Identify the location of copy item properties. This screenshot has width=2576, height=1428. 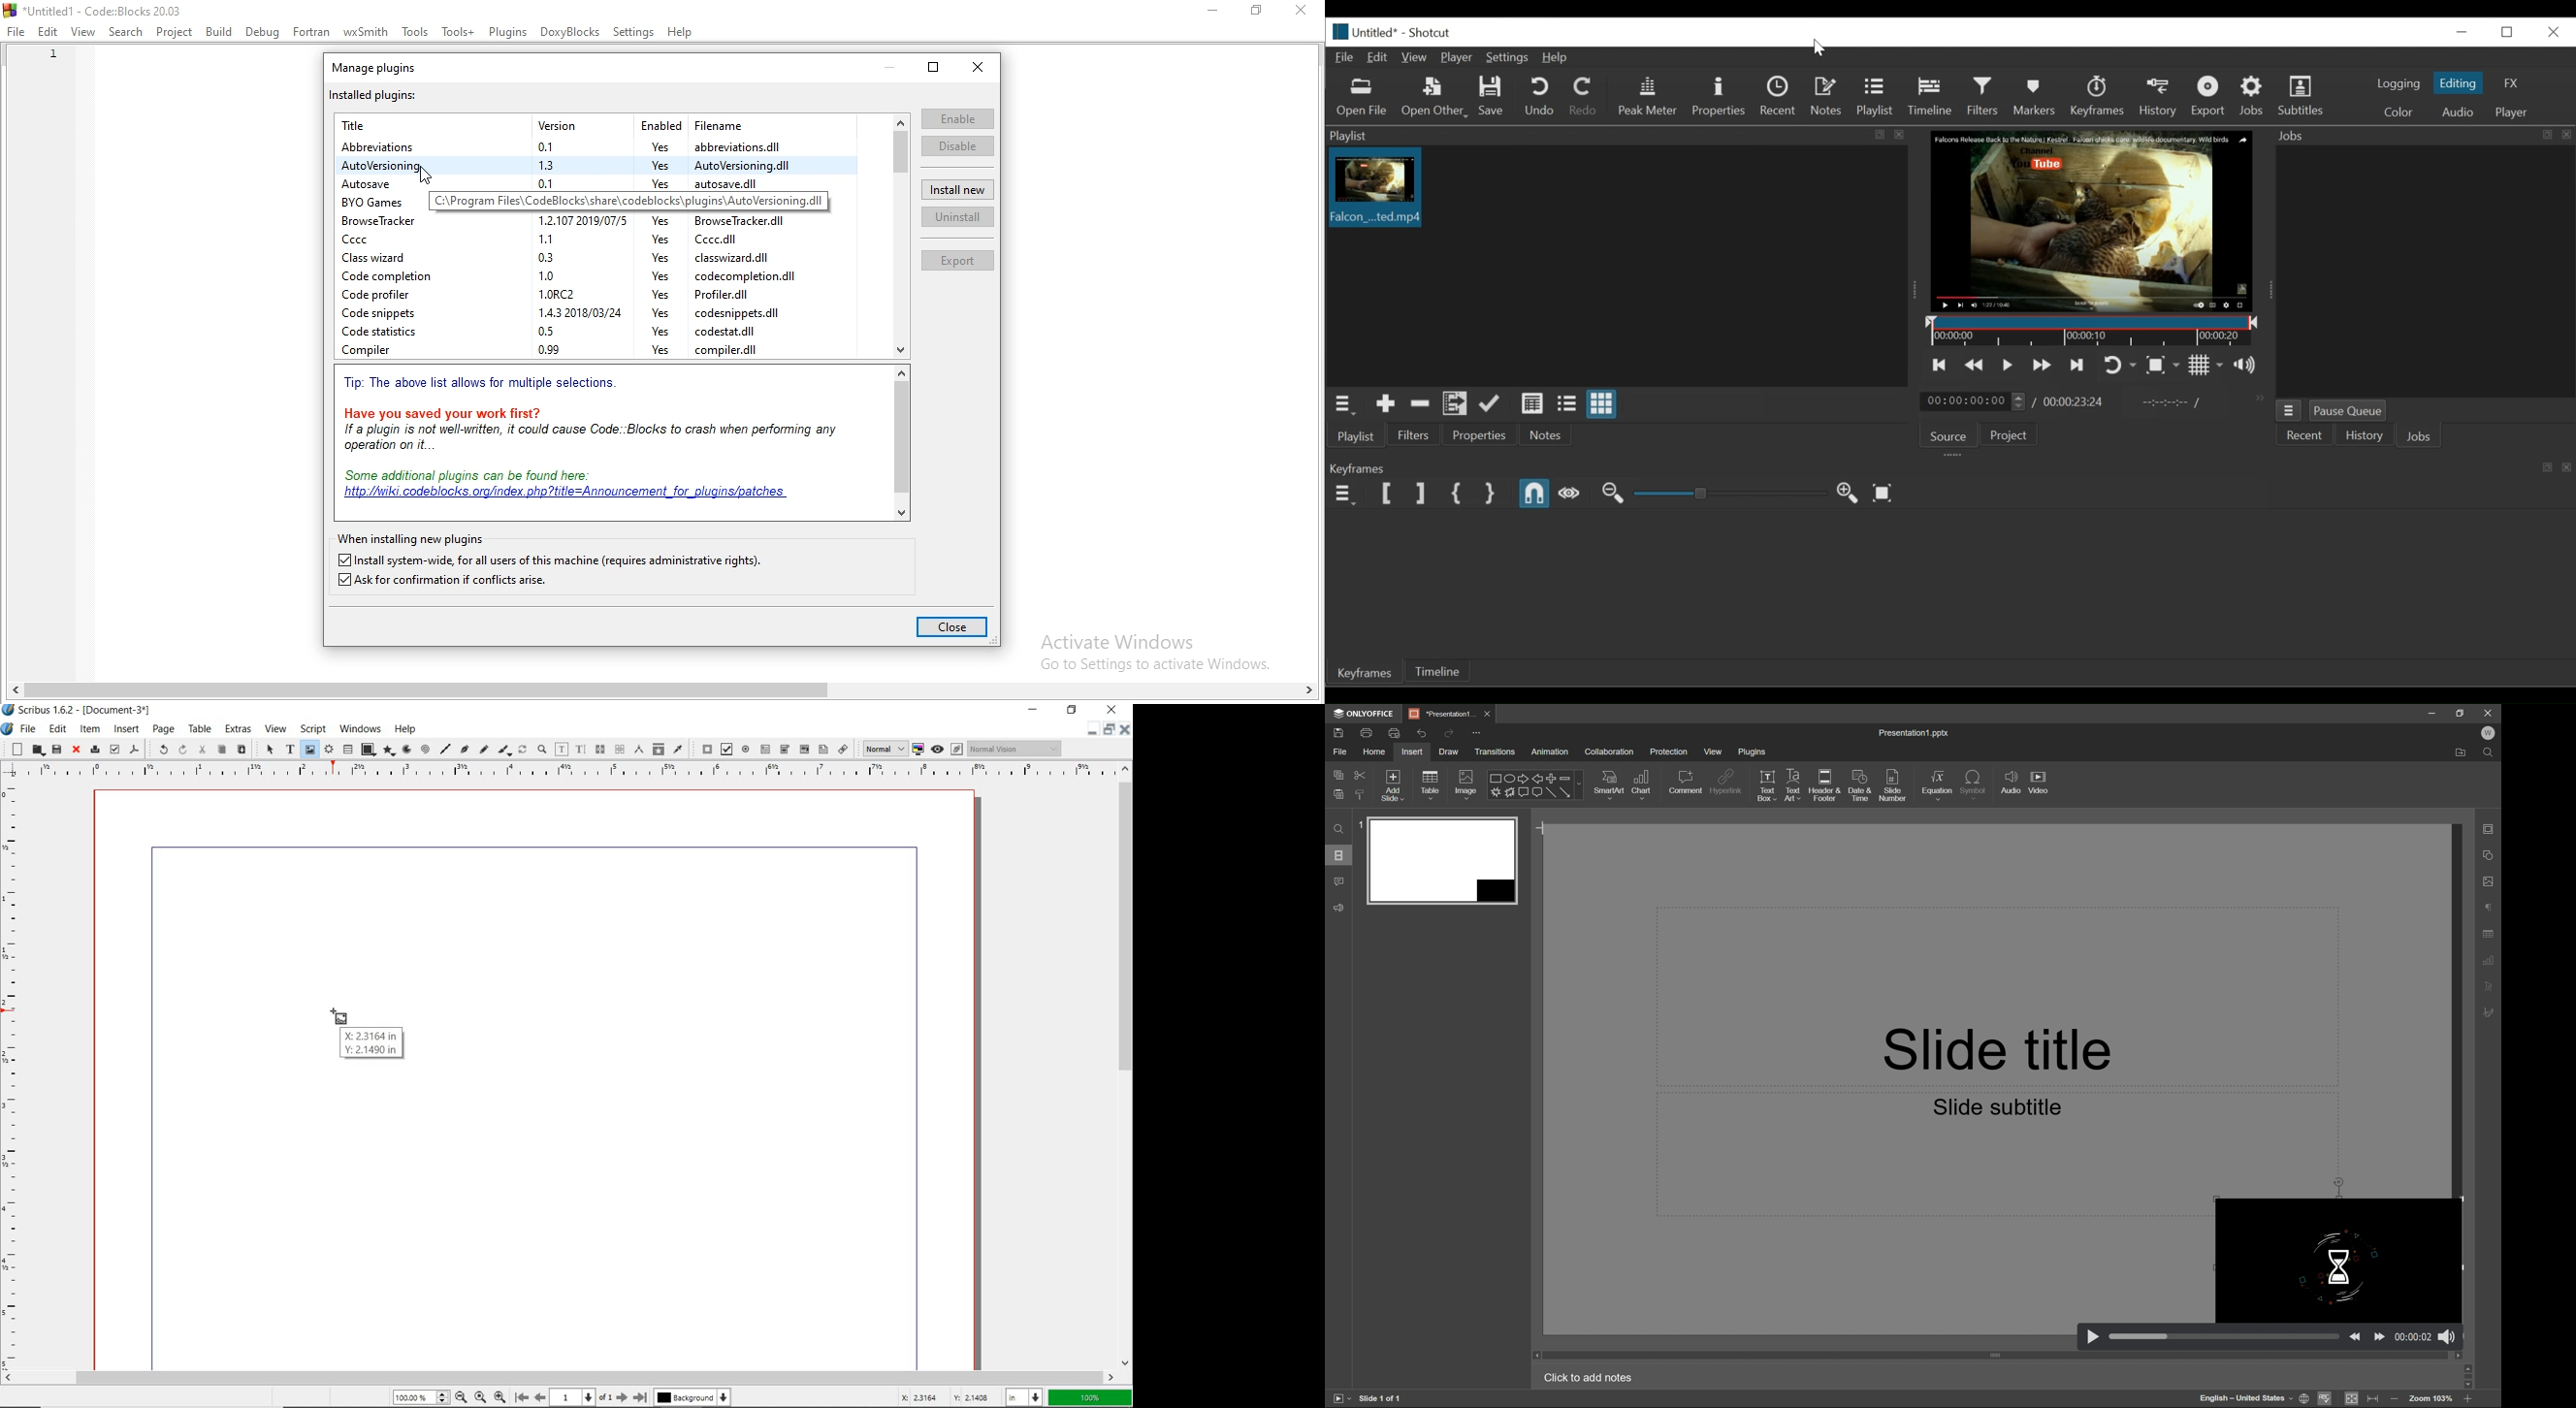
(658, 750).